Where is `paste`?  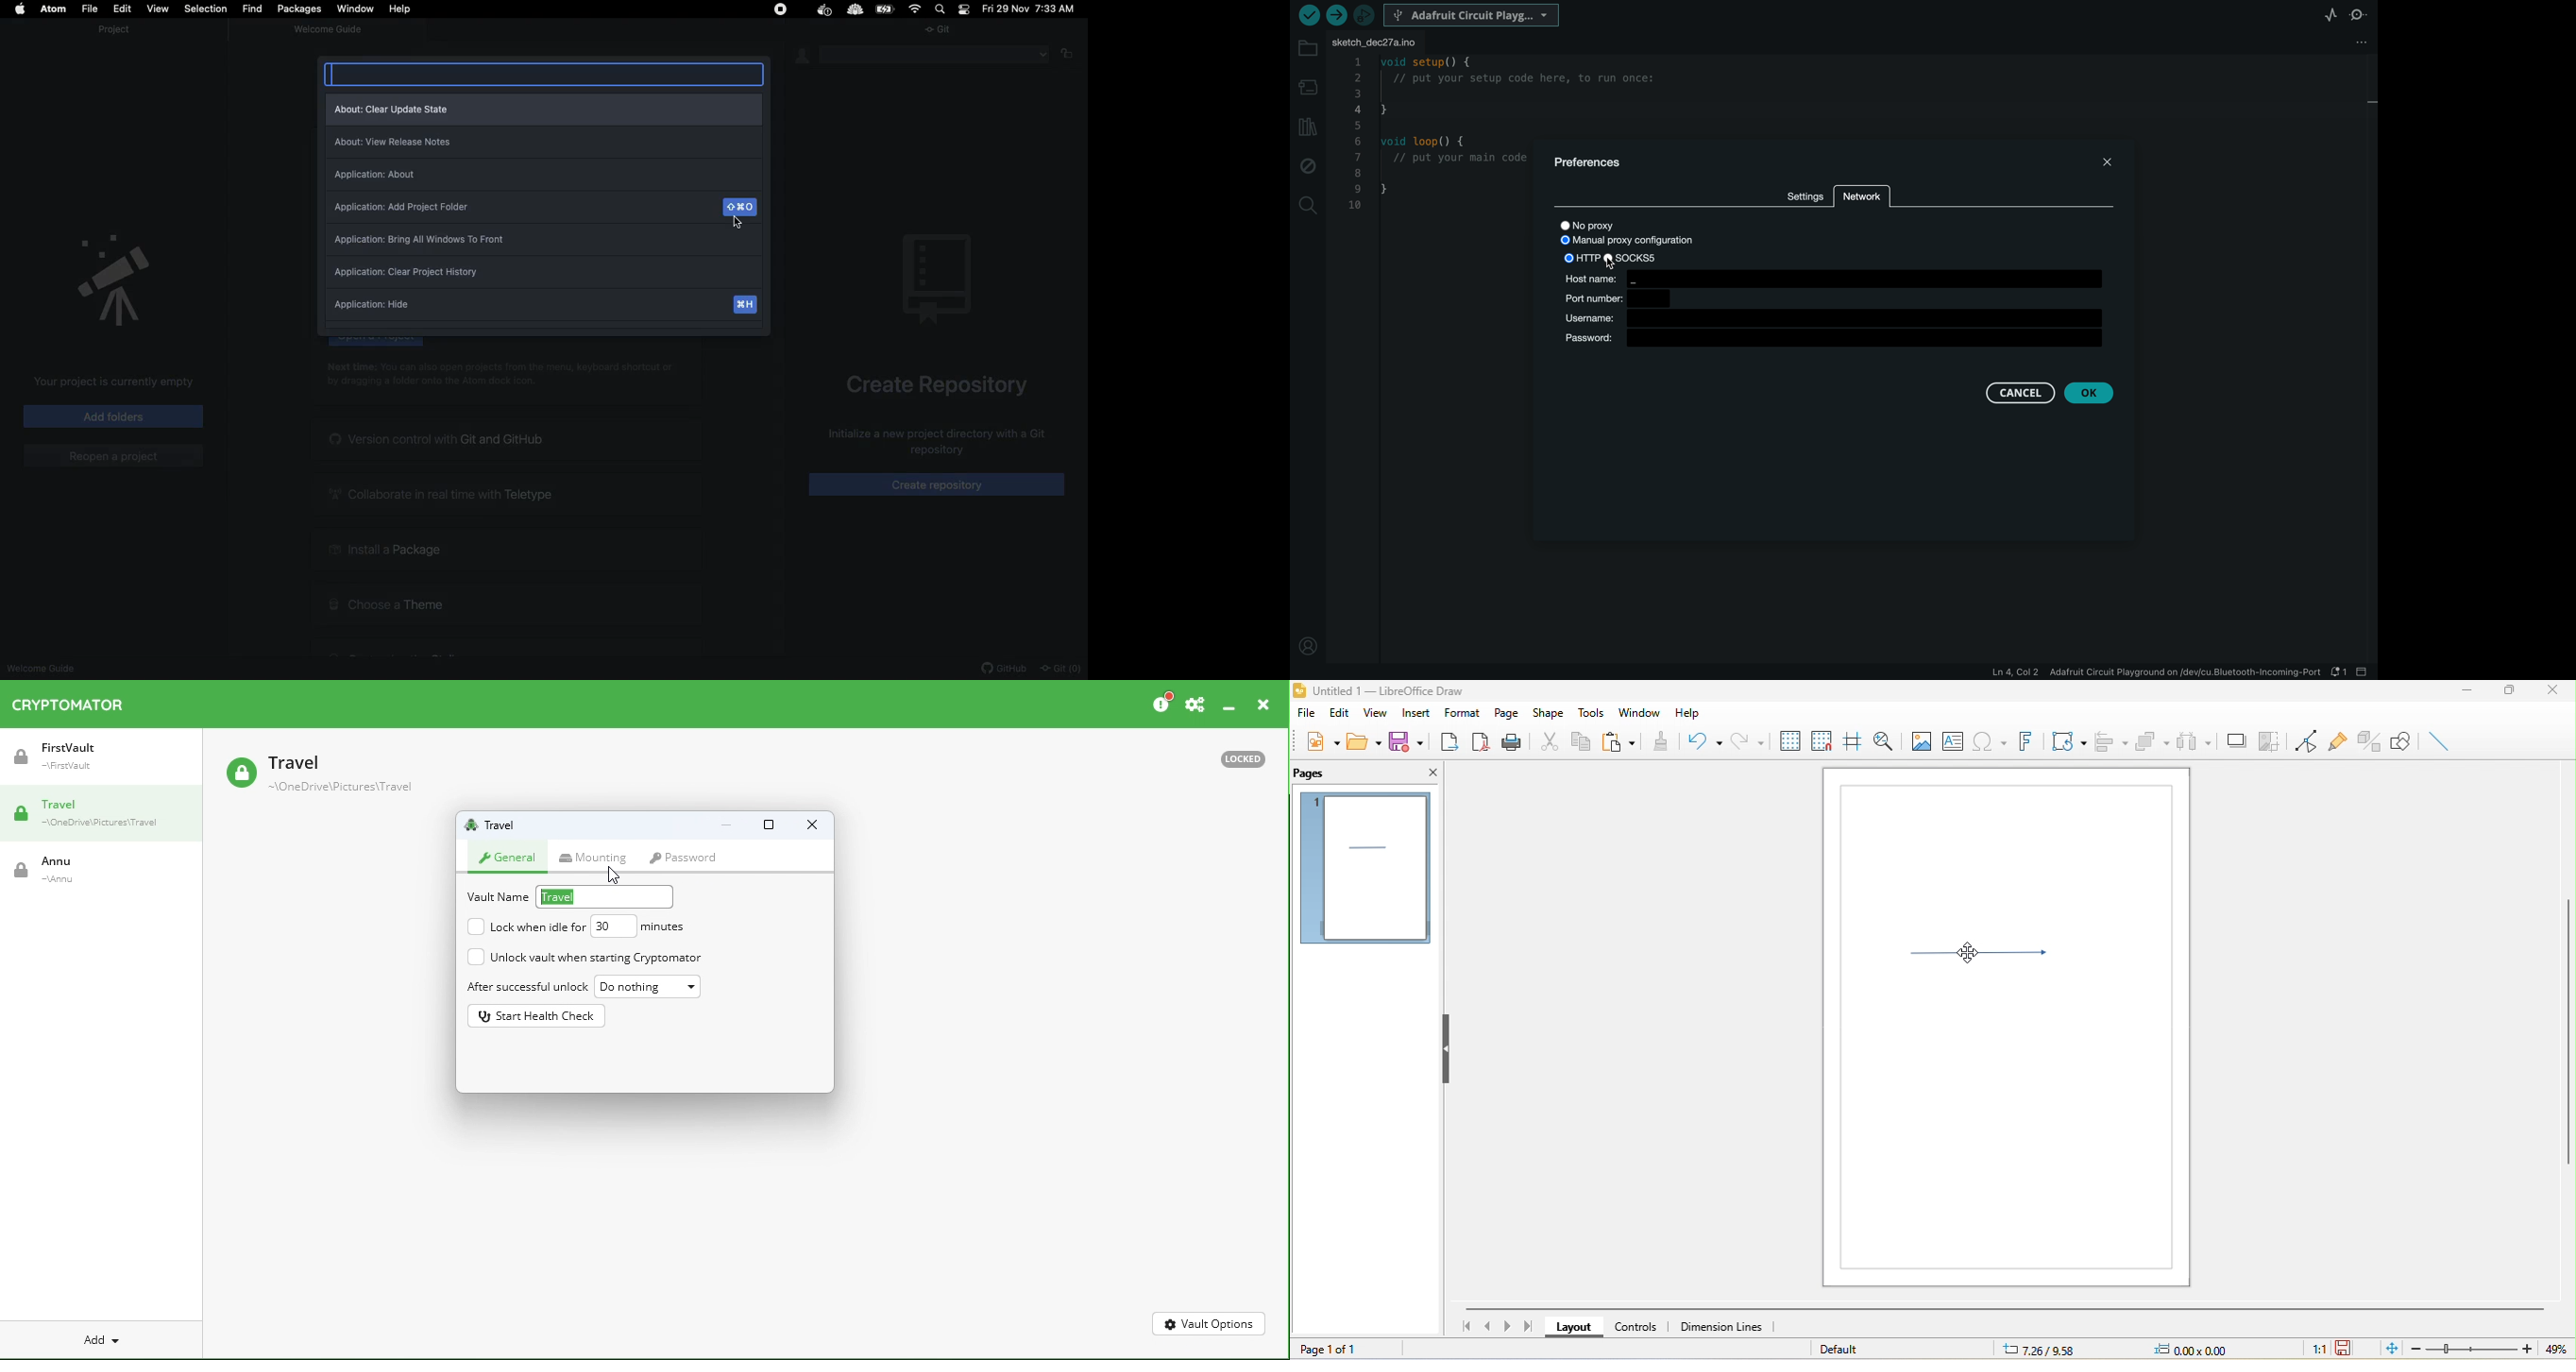
paste is located at coordinates (1624, 740).